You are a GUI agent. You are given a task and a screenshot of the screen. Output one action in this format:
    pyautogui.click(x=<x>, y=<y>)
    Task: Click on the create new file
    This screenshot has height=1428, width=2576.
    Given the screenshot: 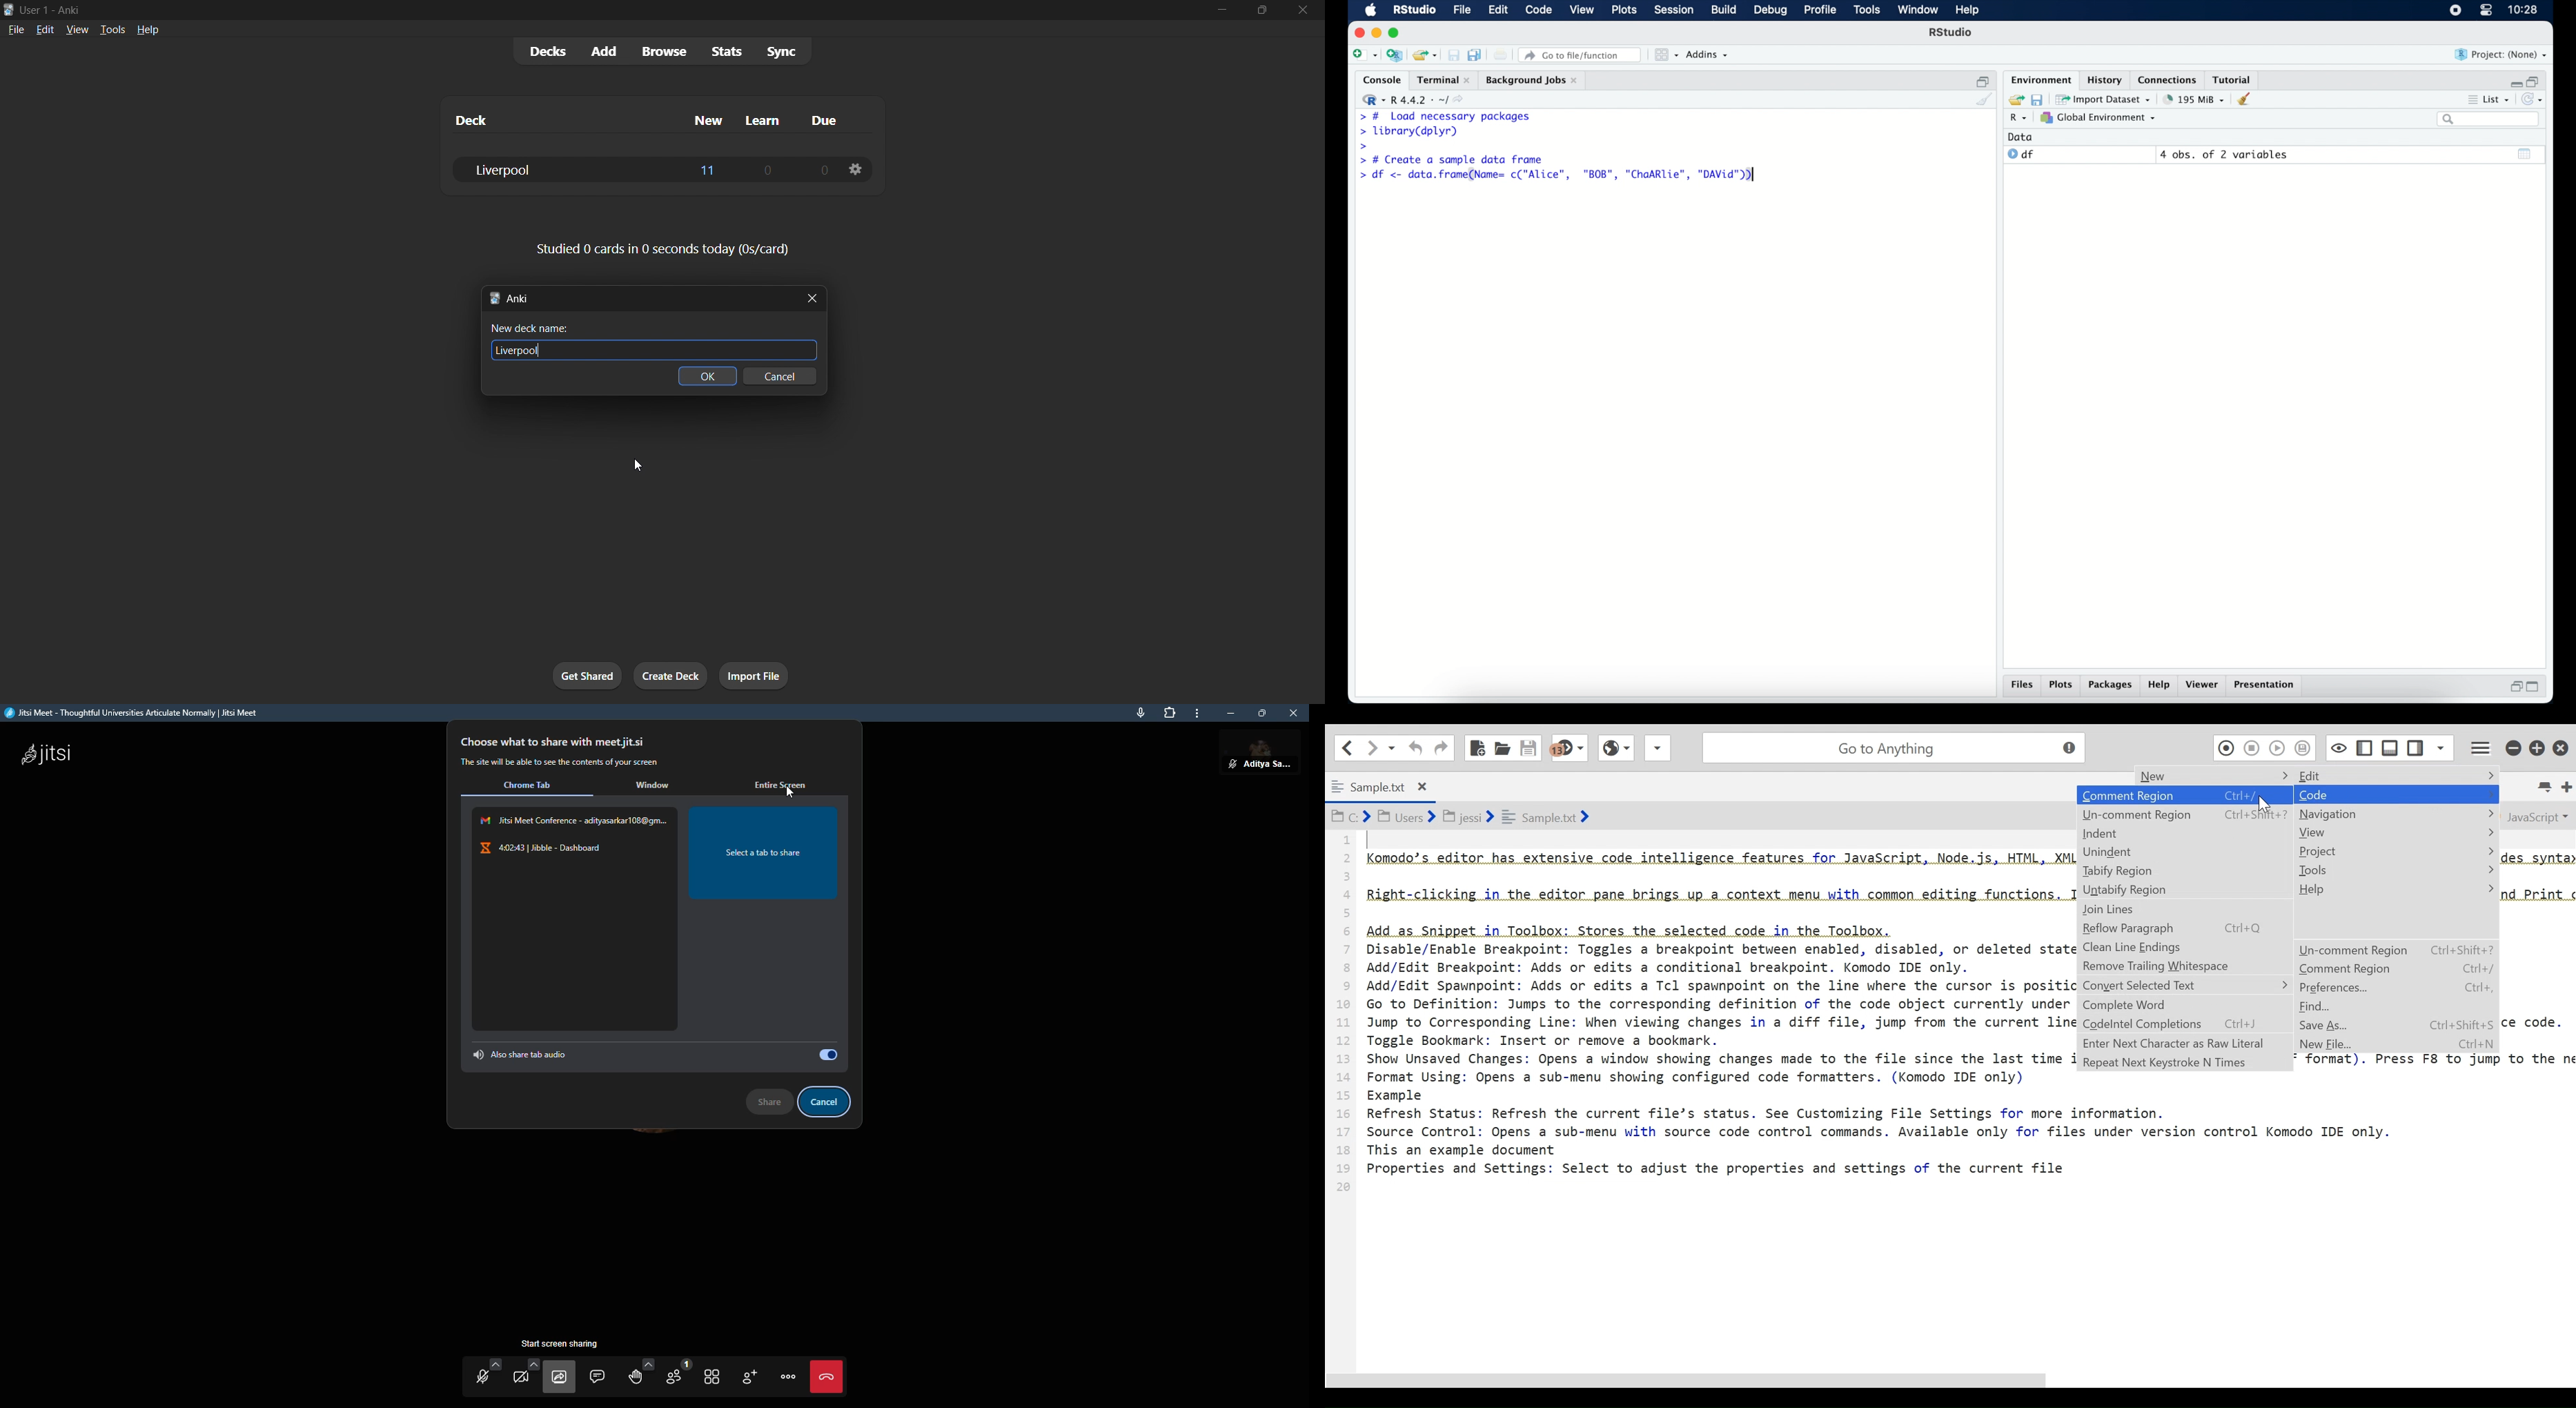 What is the action you would take?
    pyautogui.click(x=1364, y=56)
    